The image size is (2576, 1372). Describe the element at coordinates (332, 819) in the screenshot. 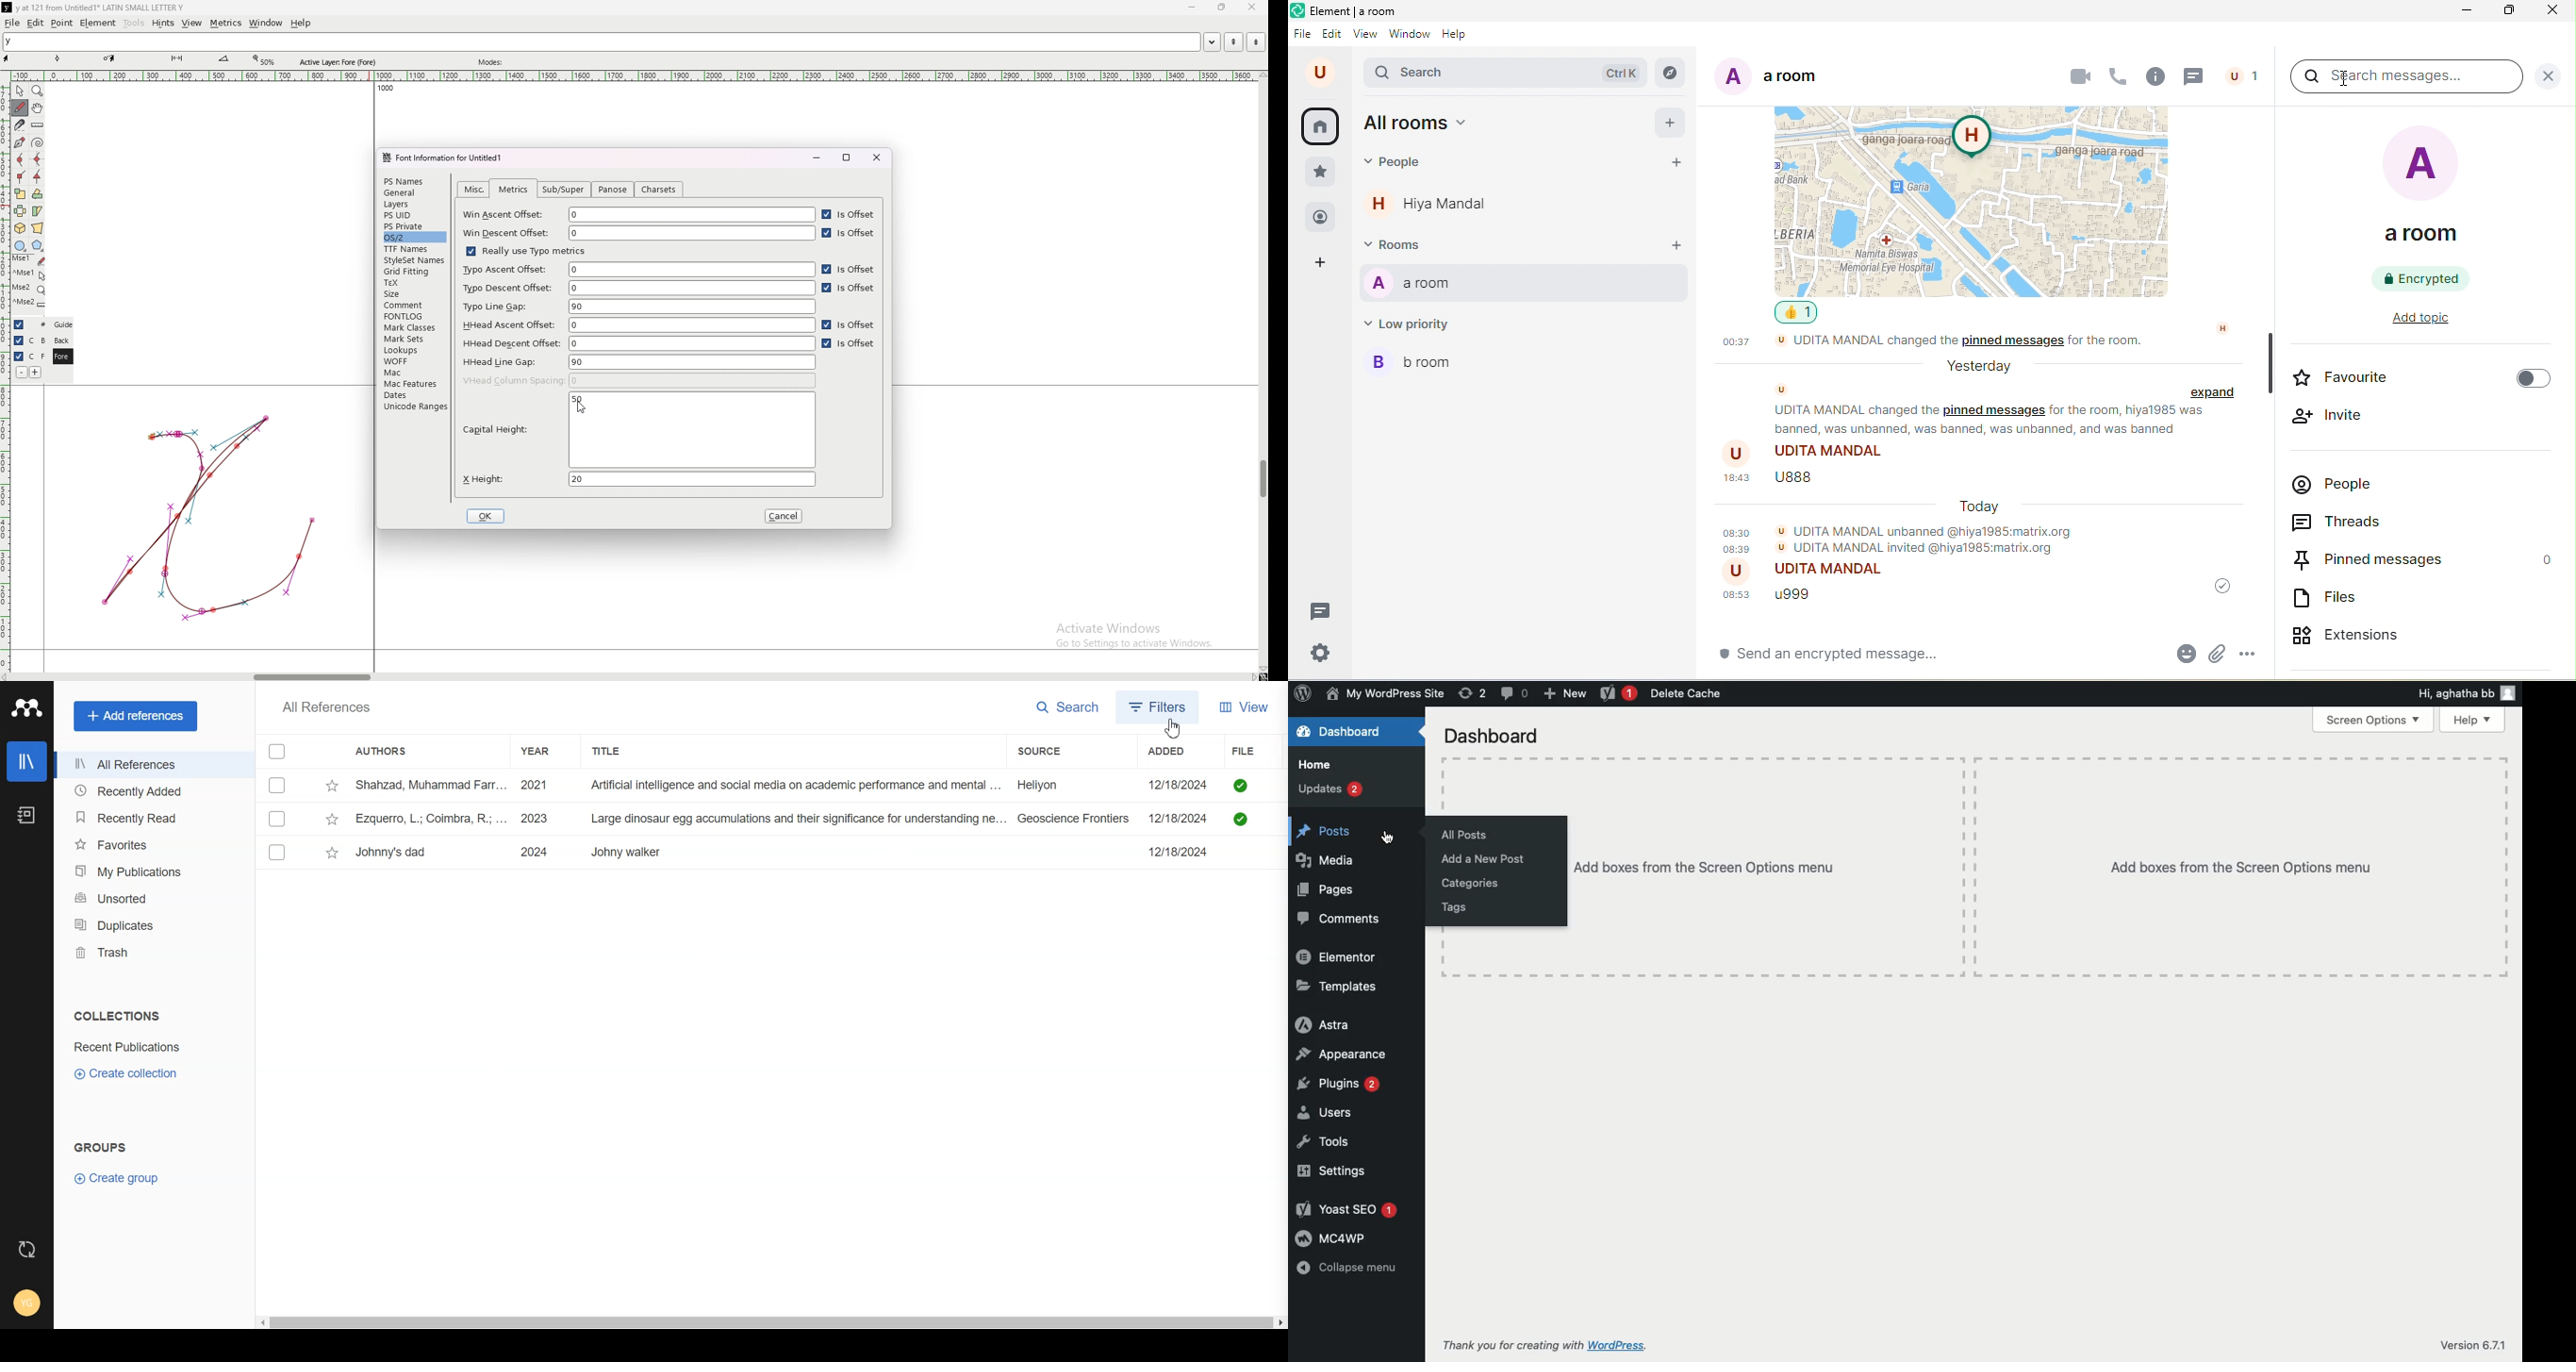

I see `star` at that location.